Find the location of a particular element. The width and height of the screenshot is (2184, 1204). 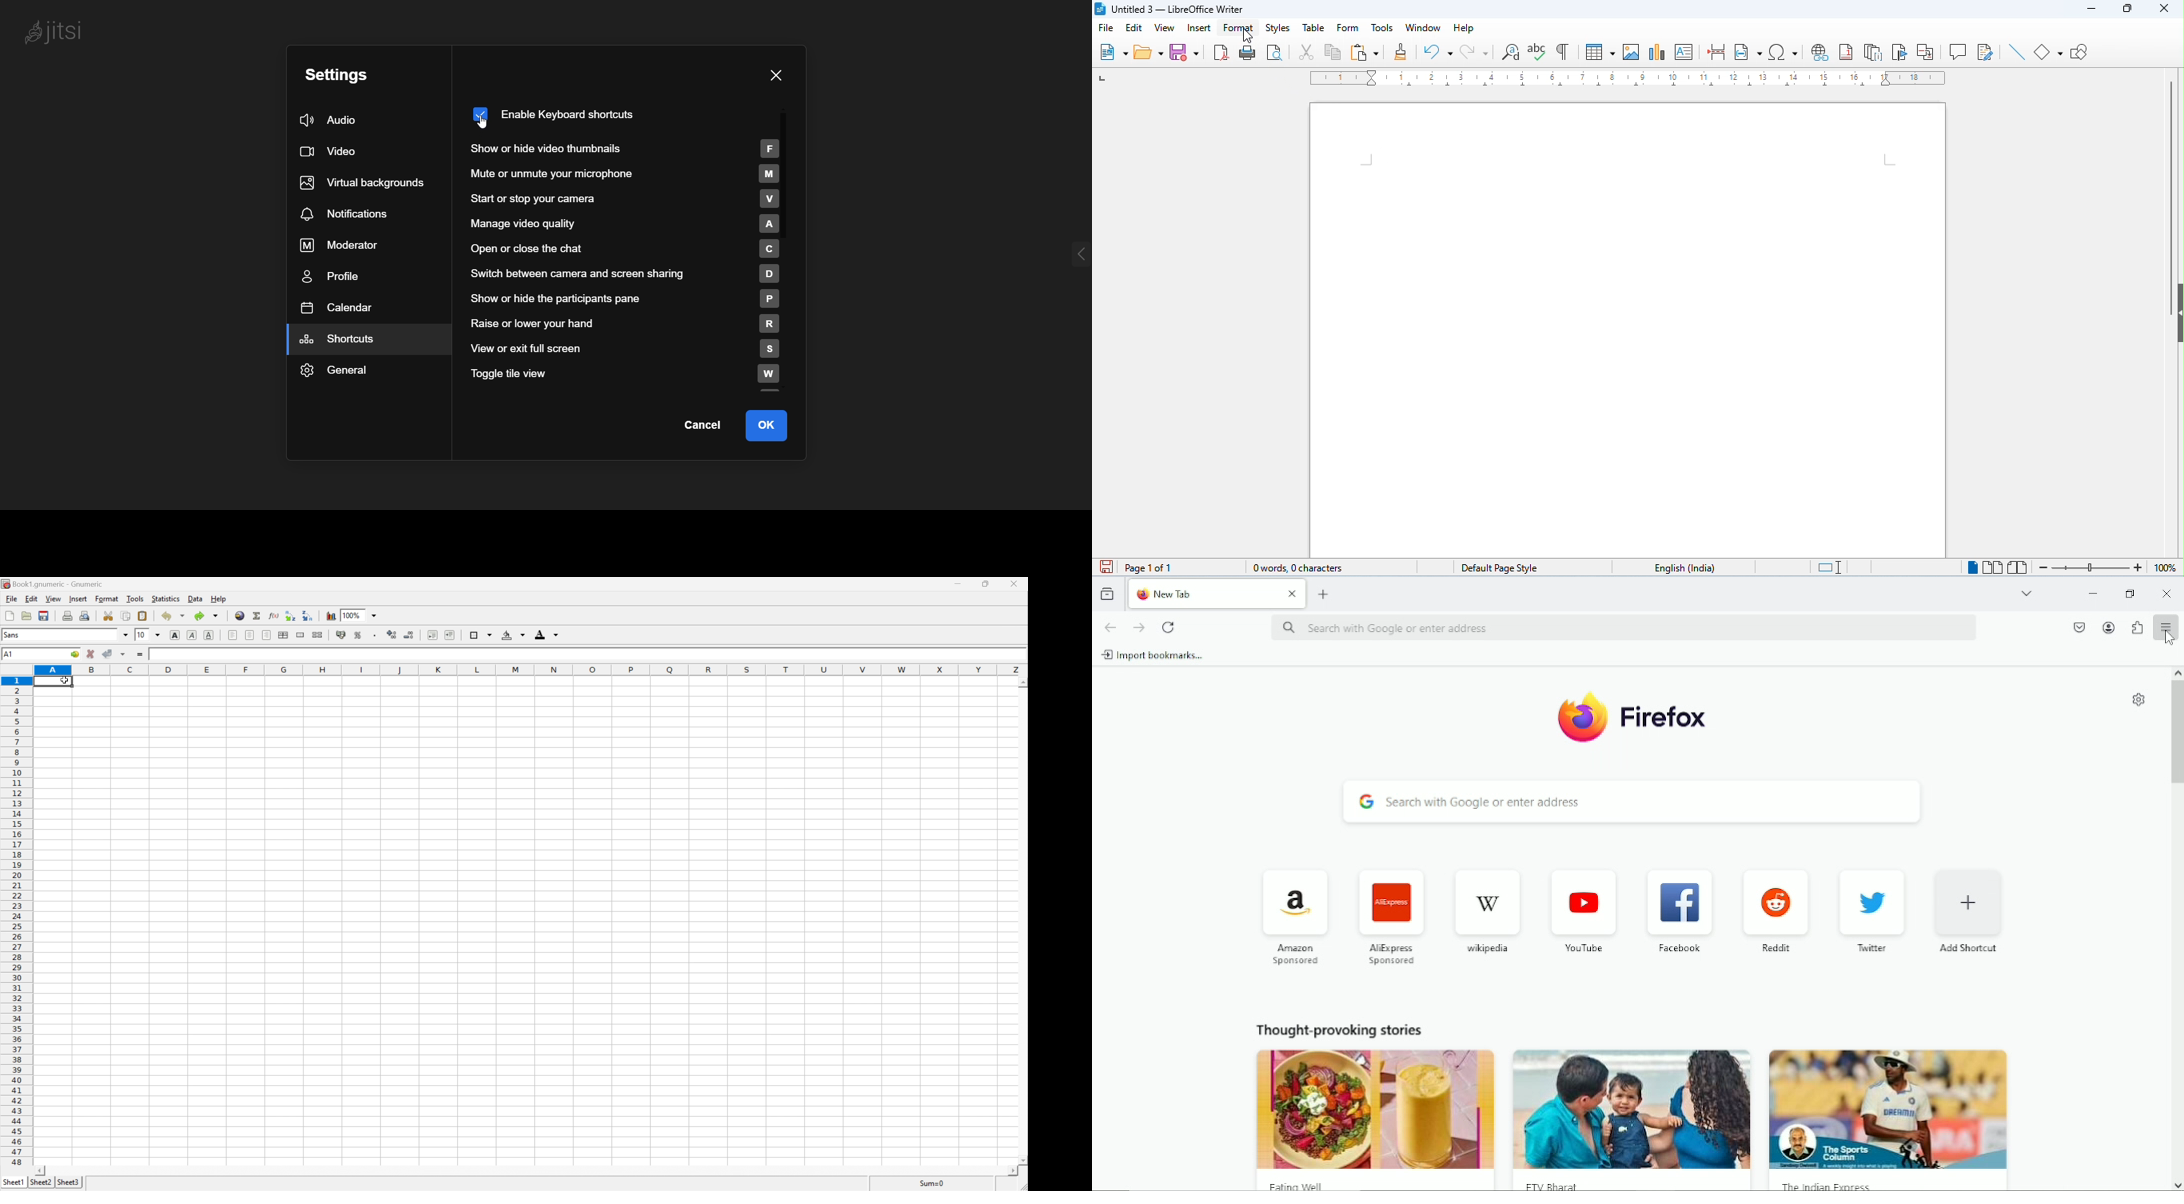

scroll right is located at coordinates (1015, 1175).